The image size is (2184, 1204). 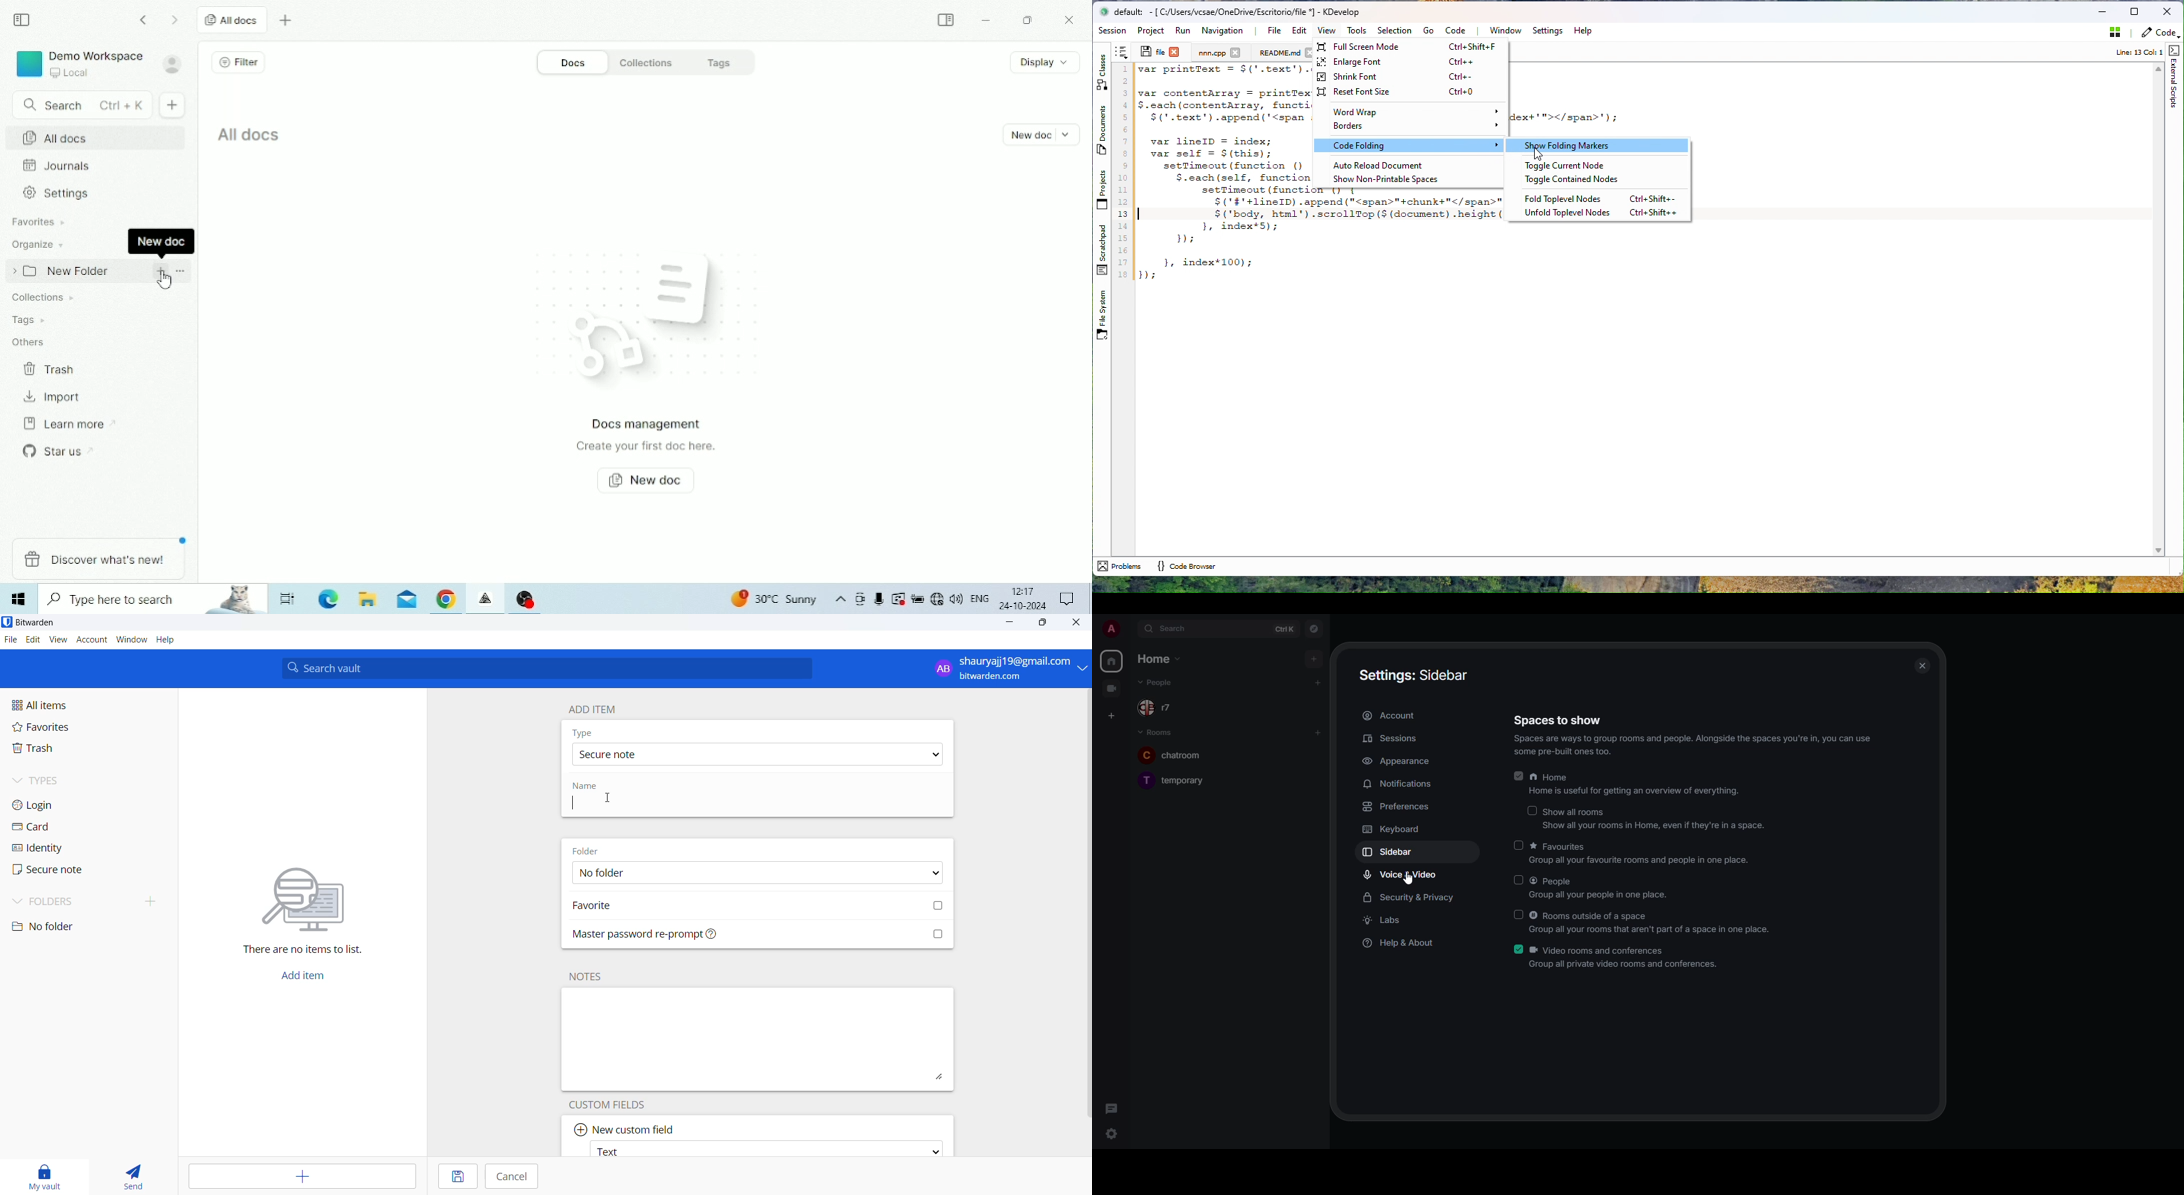 I want to click on spaces to show, so click(x=1688, y=718).